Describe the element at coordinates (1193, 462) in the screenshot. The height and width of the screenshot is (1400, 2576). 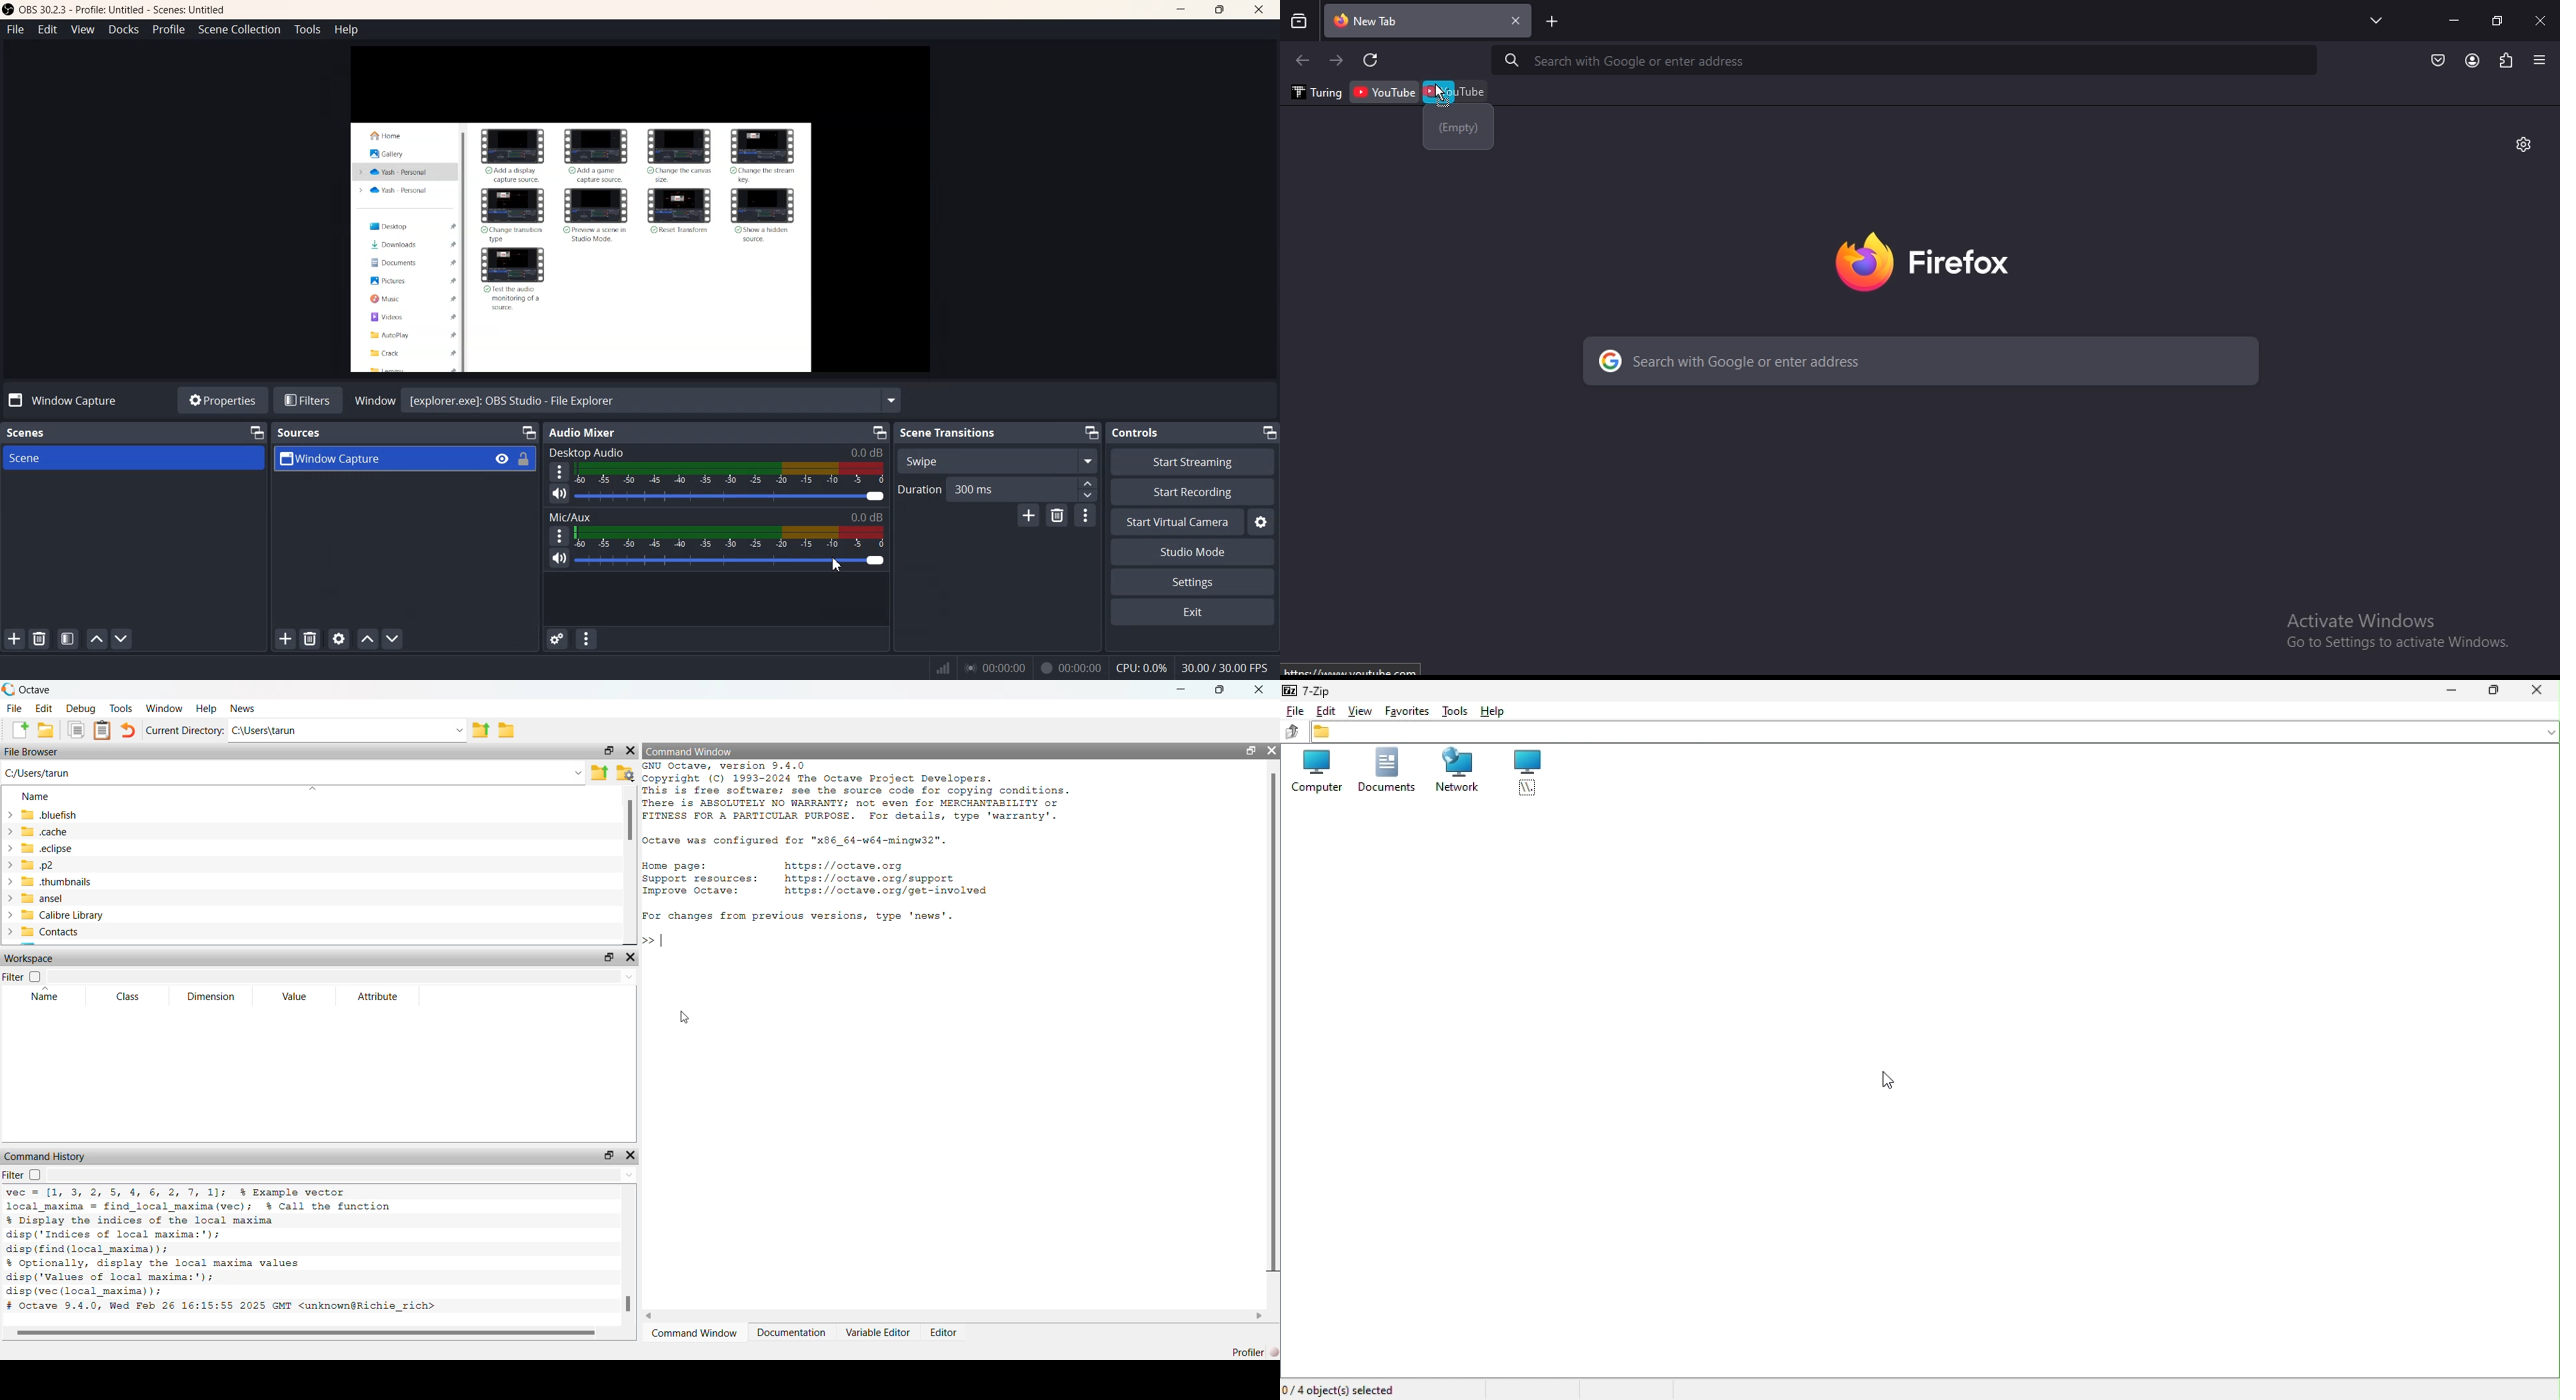
I see `Start Streaming` at that location.